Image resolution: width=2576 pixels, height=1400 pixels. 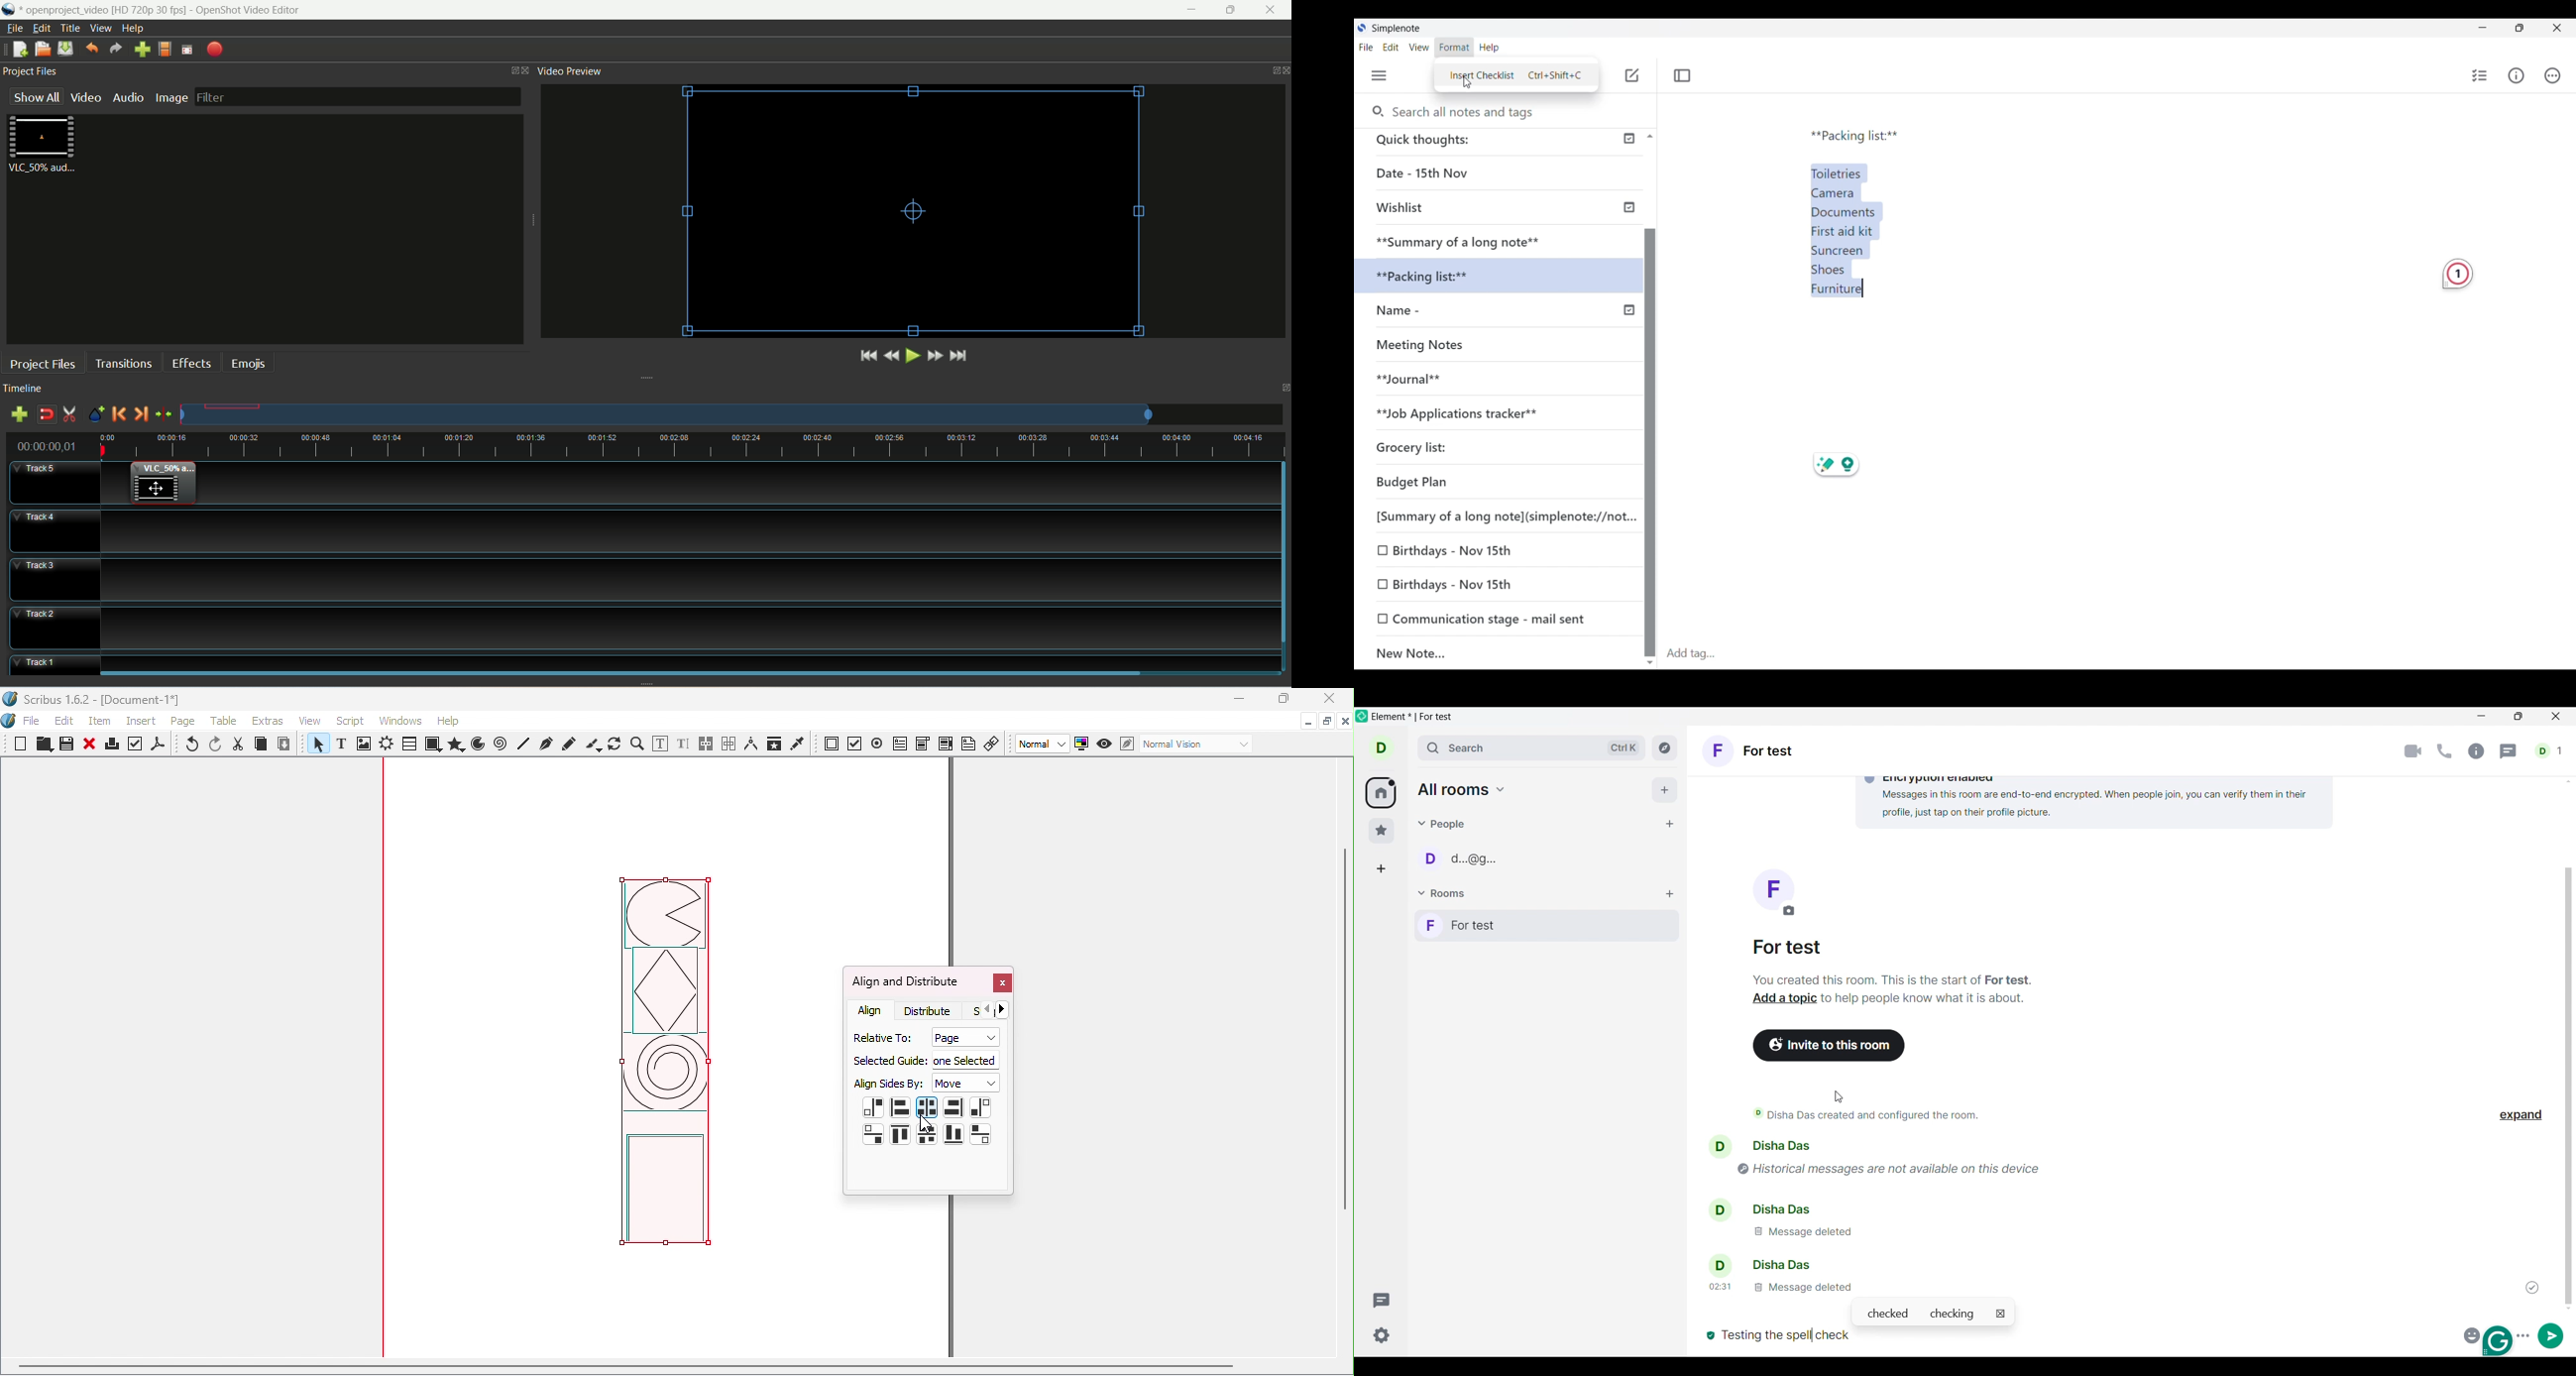 What do you see at coordinates (1454, 48) in the screenshot?
I see `Format menu highlighted` at bounding box center [1454, 48].